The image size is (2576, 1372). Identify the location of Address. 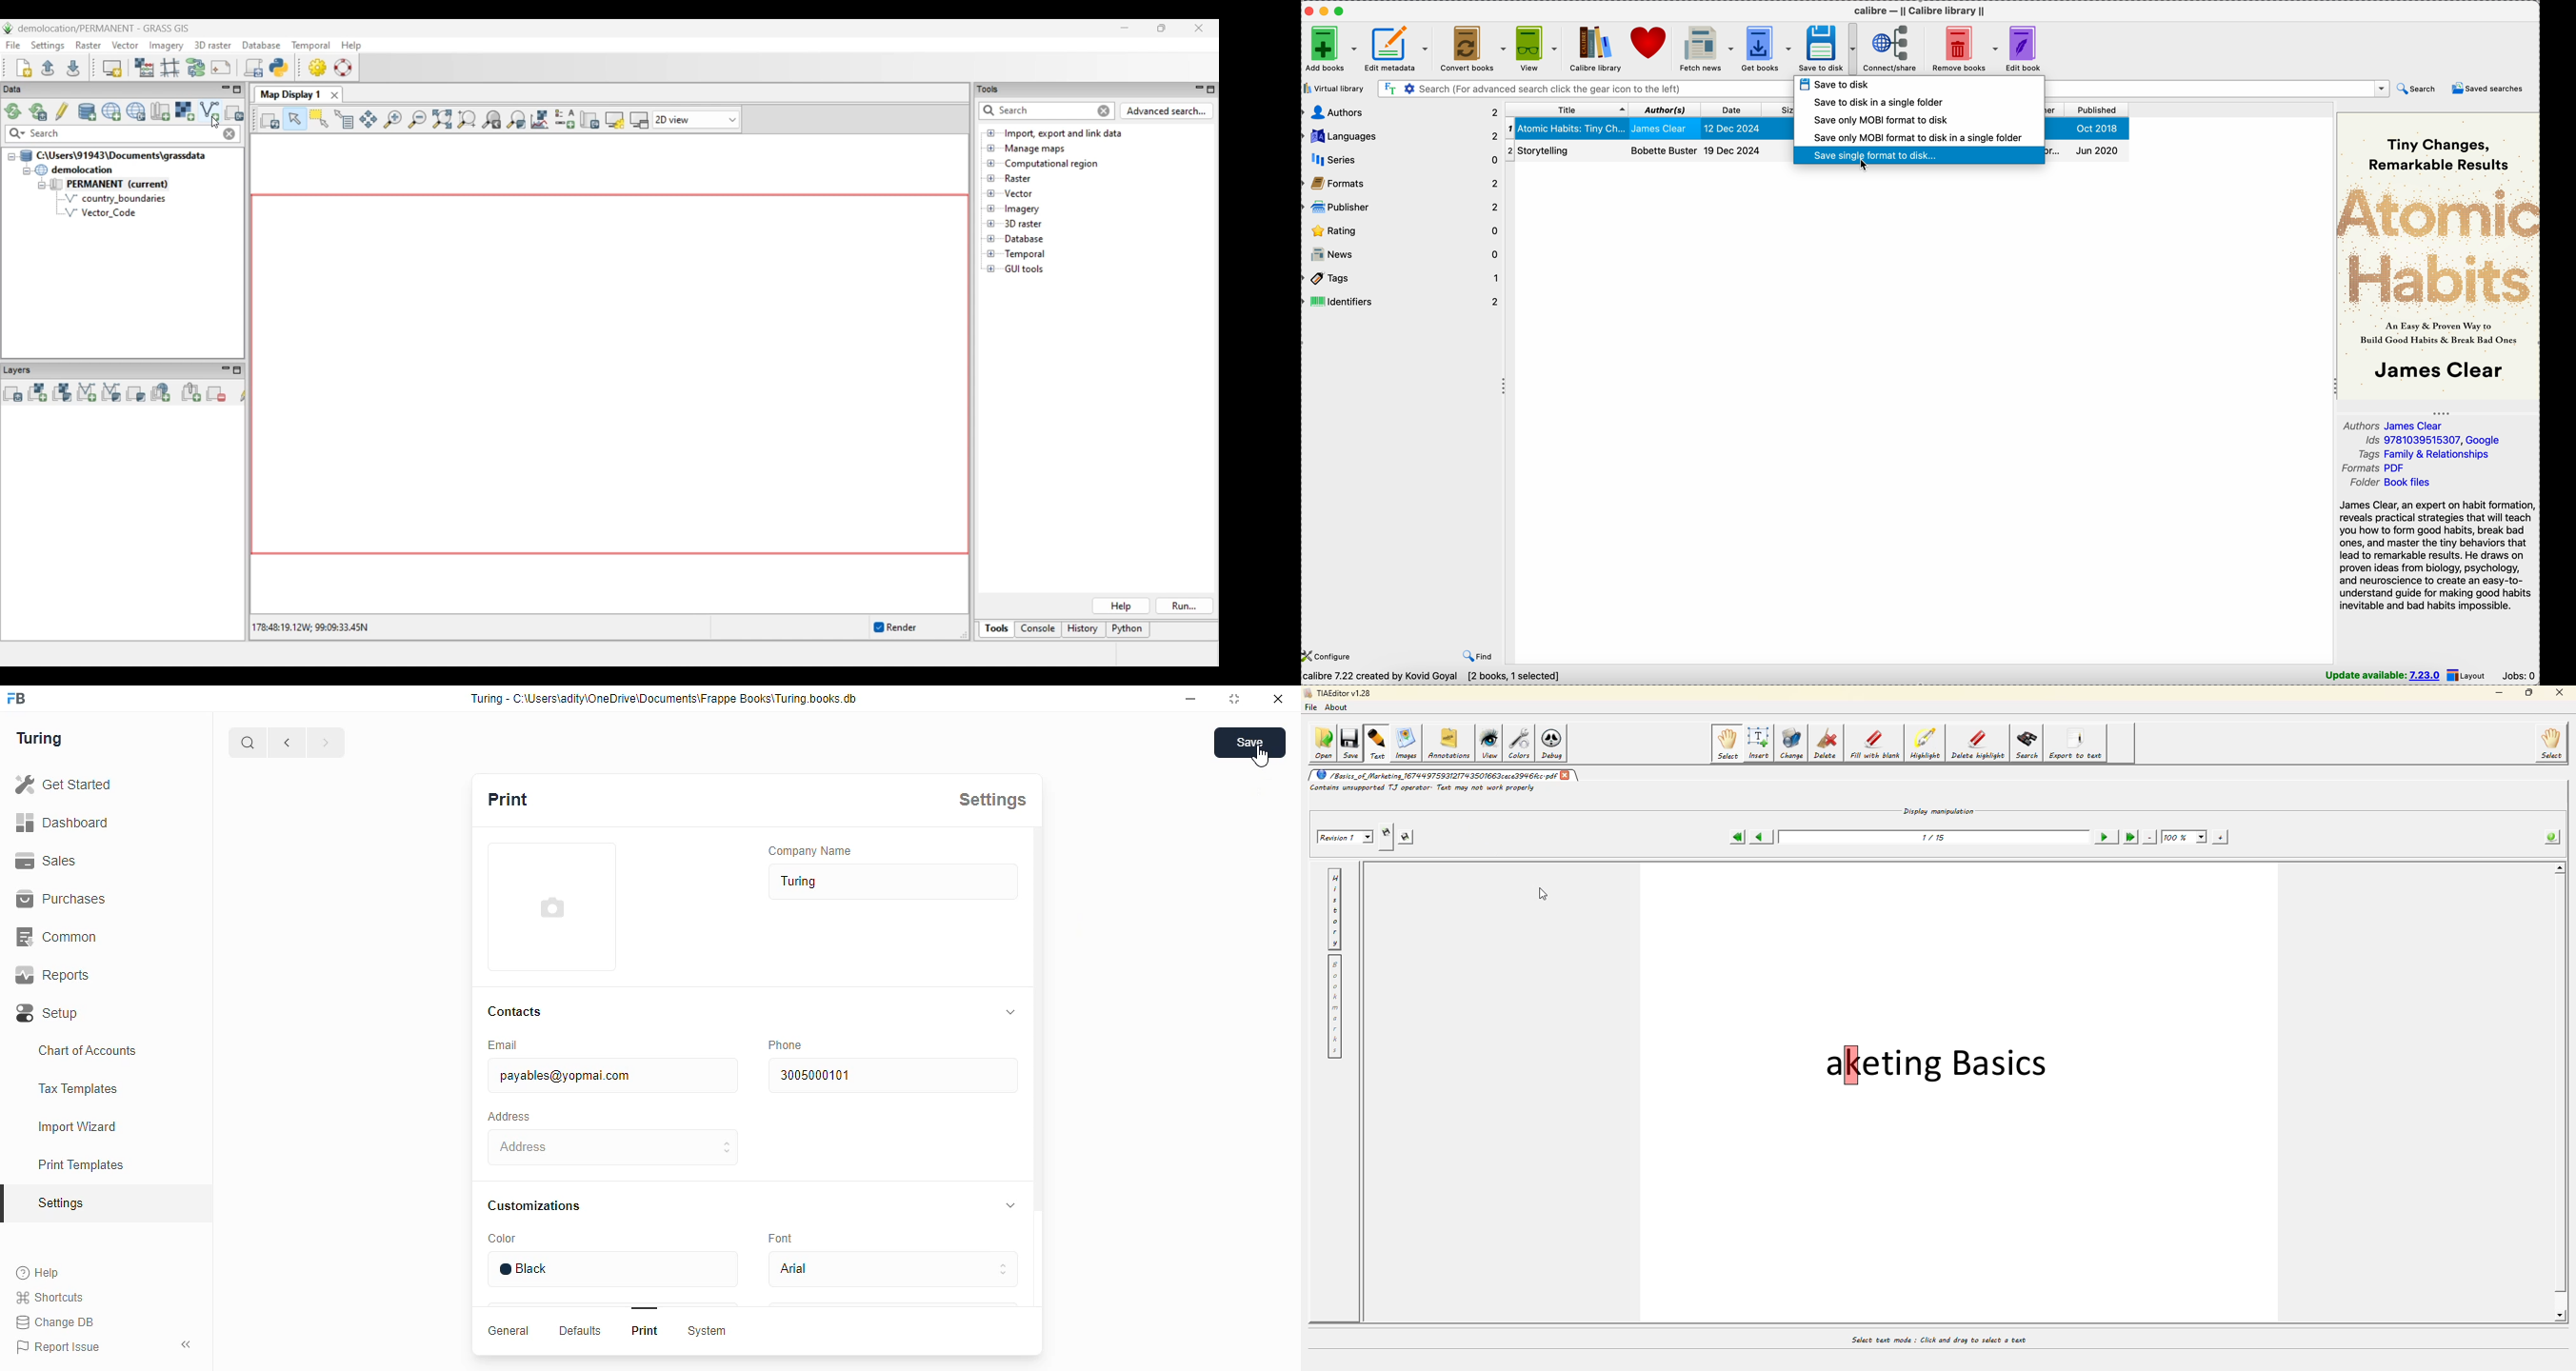
(608, 1148).